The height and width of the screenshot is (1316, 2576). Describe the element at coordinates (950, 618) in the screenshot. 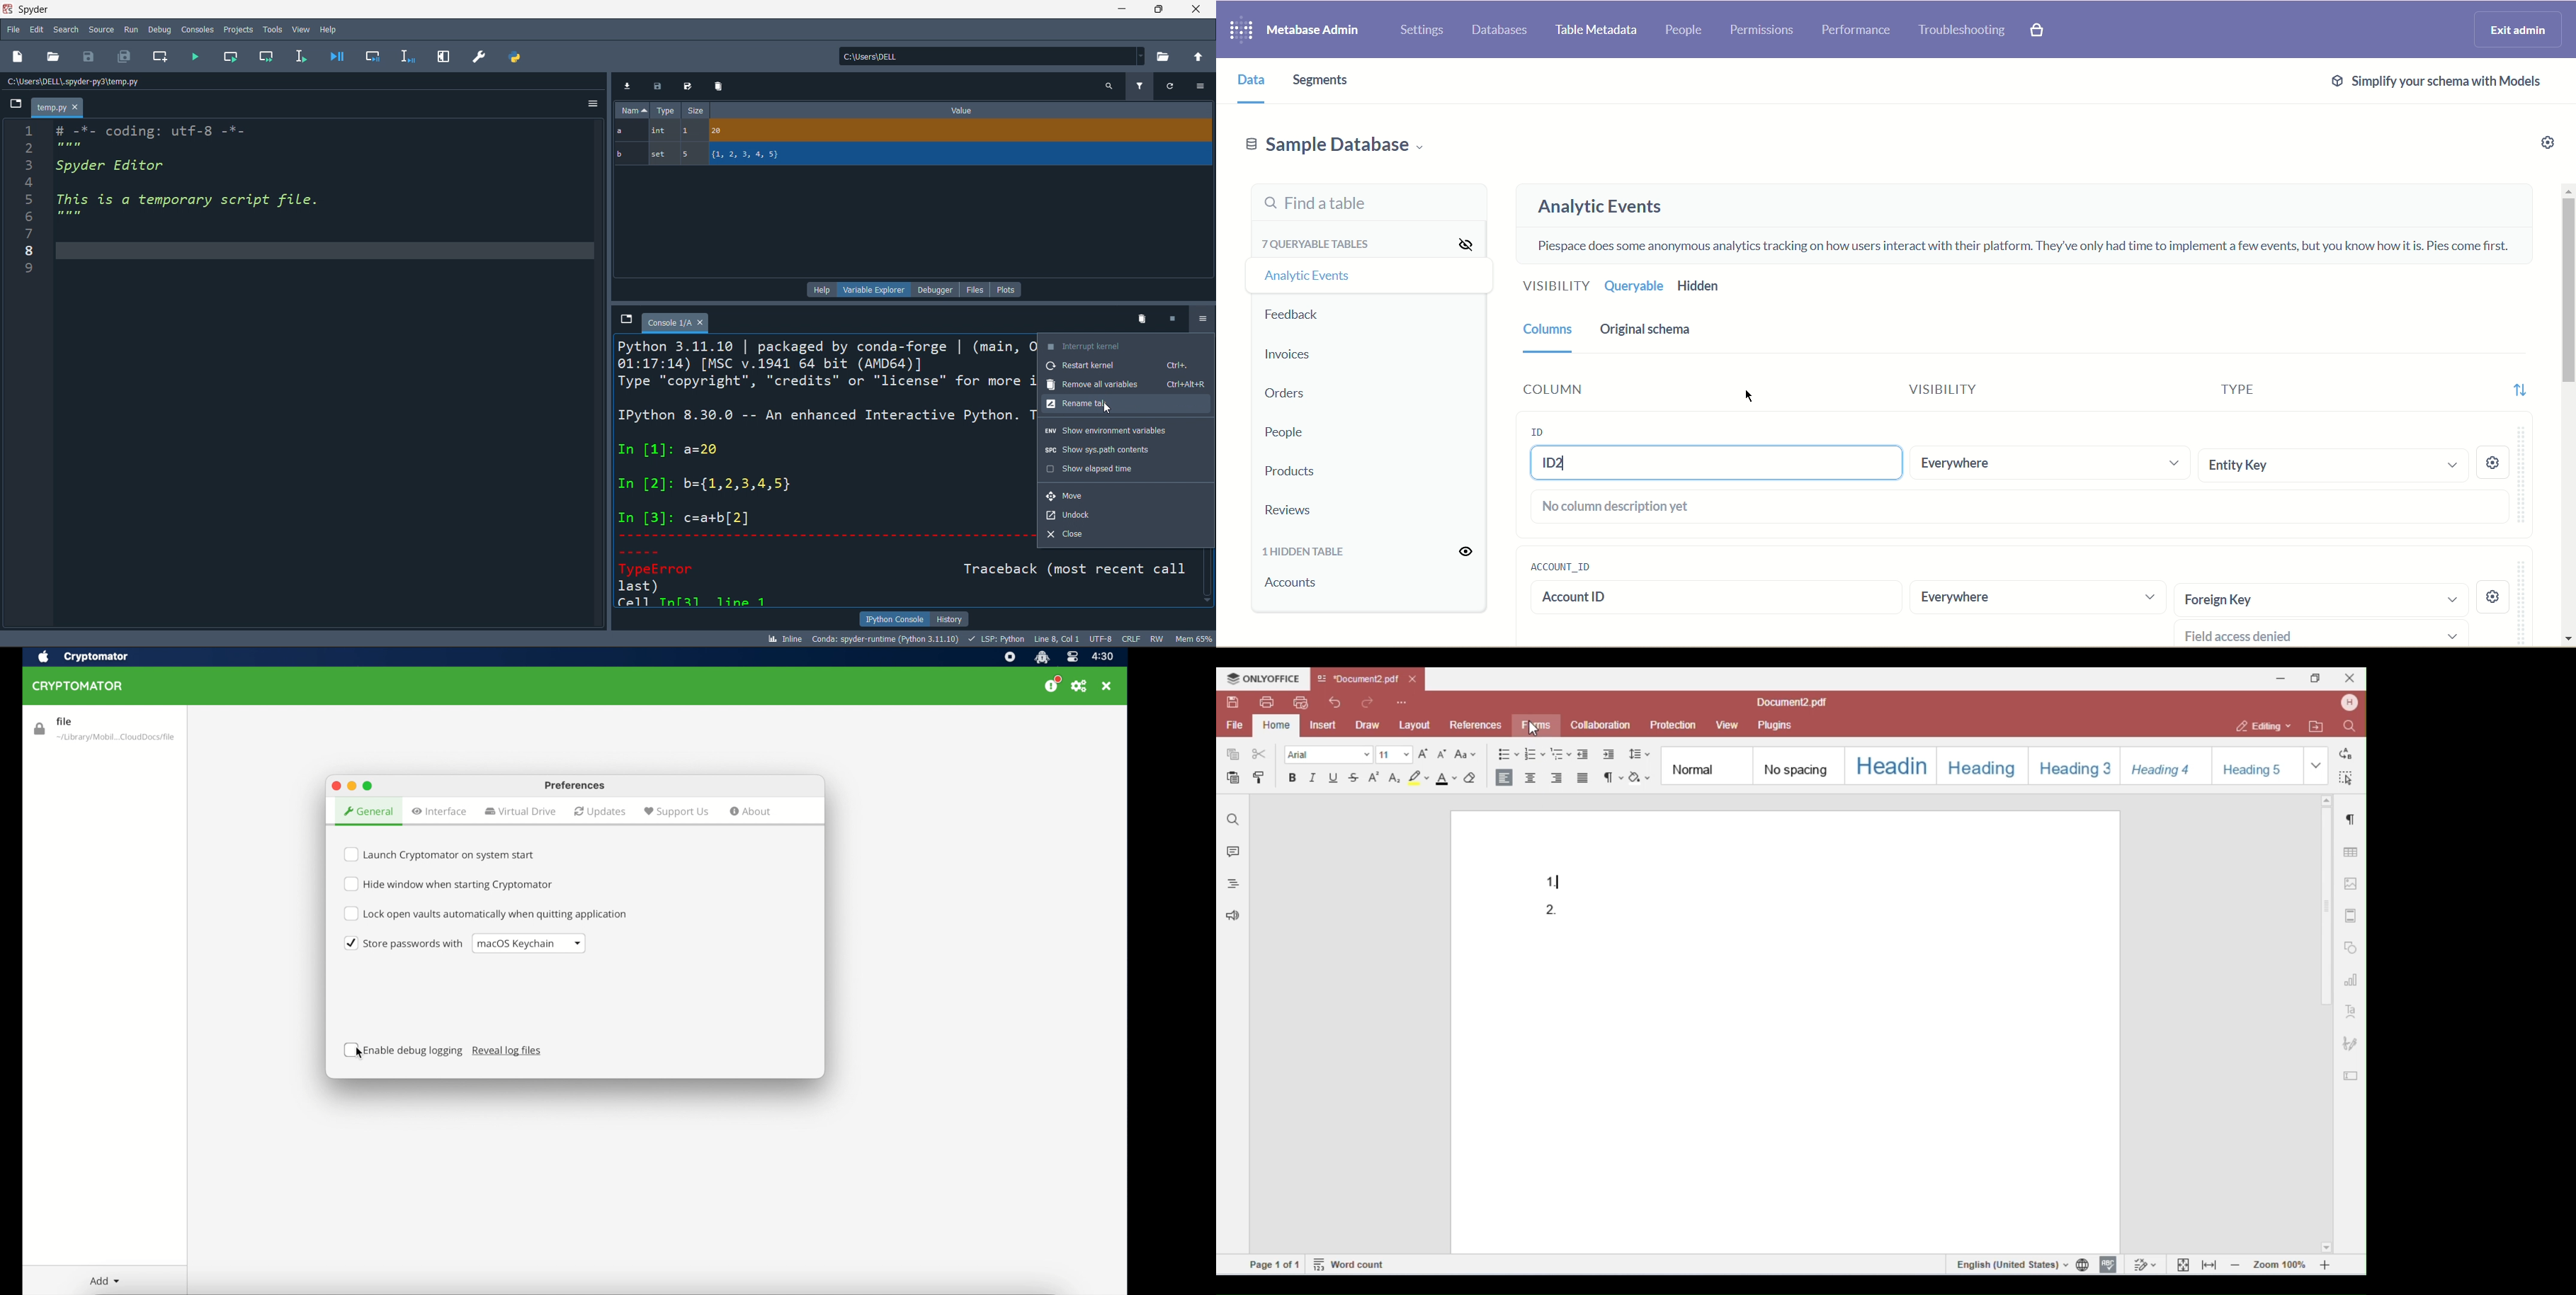

I see `history` at that location.